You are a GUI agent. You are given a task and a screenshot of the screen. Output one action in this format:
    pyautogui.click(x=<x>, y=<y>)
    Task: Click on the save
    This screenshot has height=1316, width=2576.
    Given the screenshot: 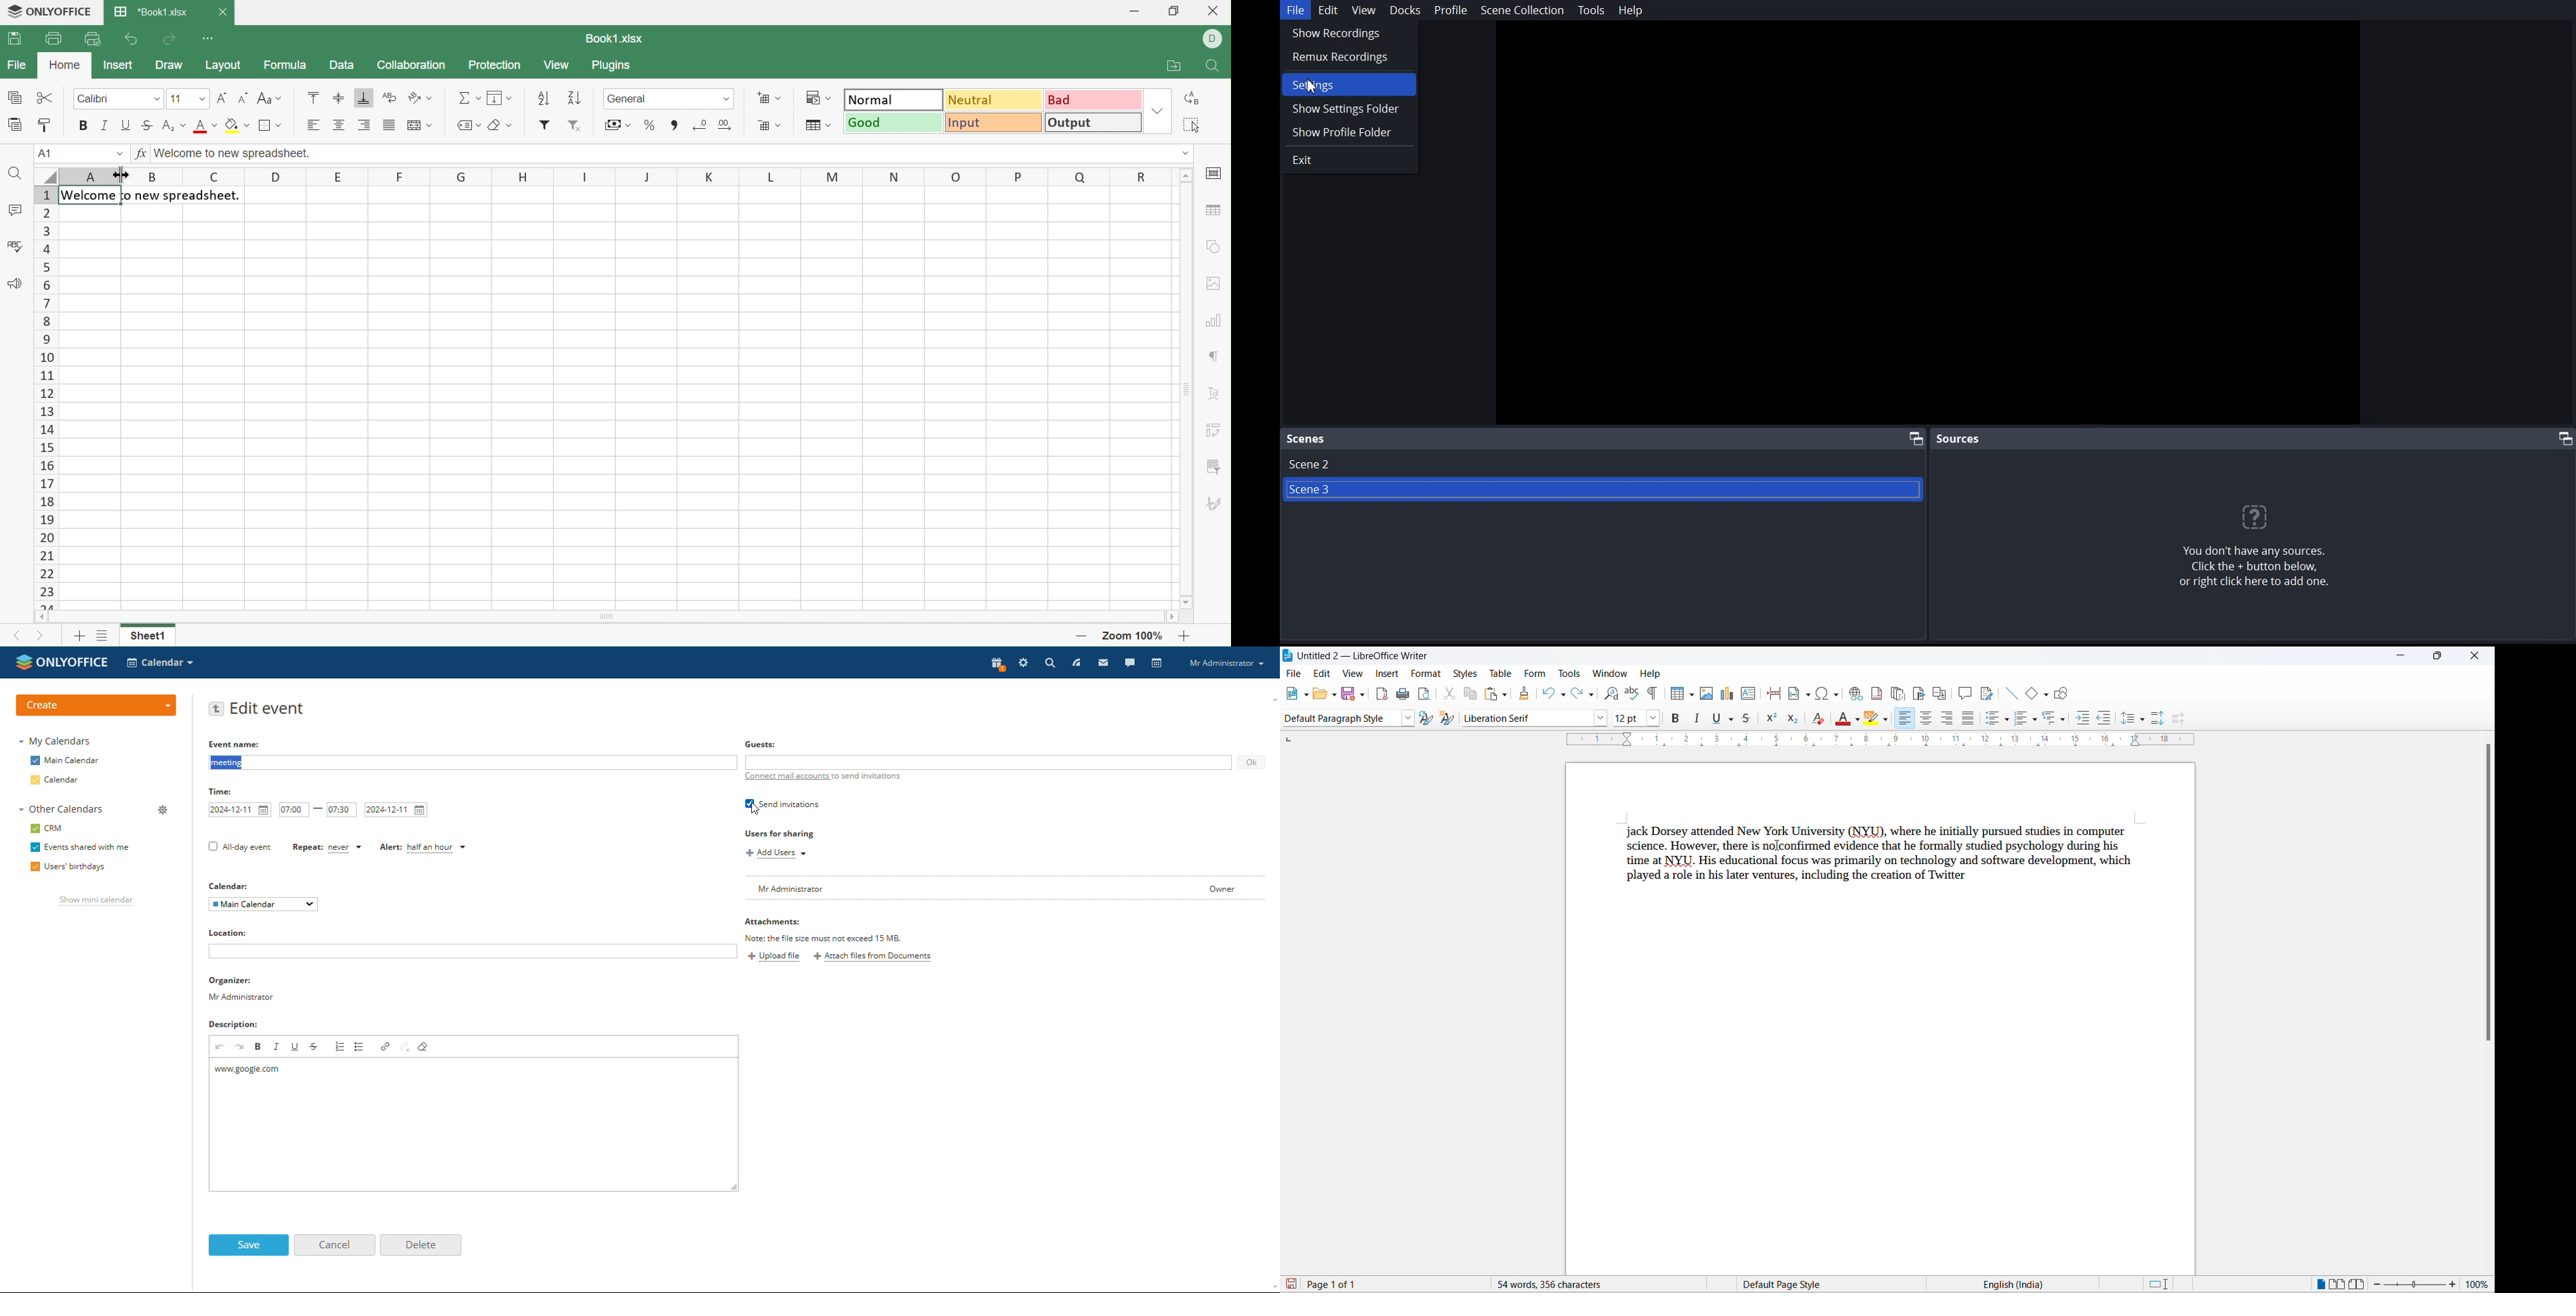 What is the action you would take?
    pyautogui.click(x=1348, y=695)
    